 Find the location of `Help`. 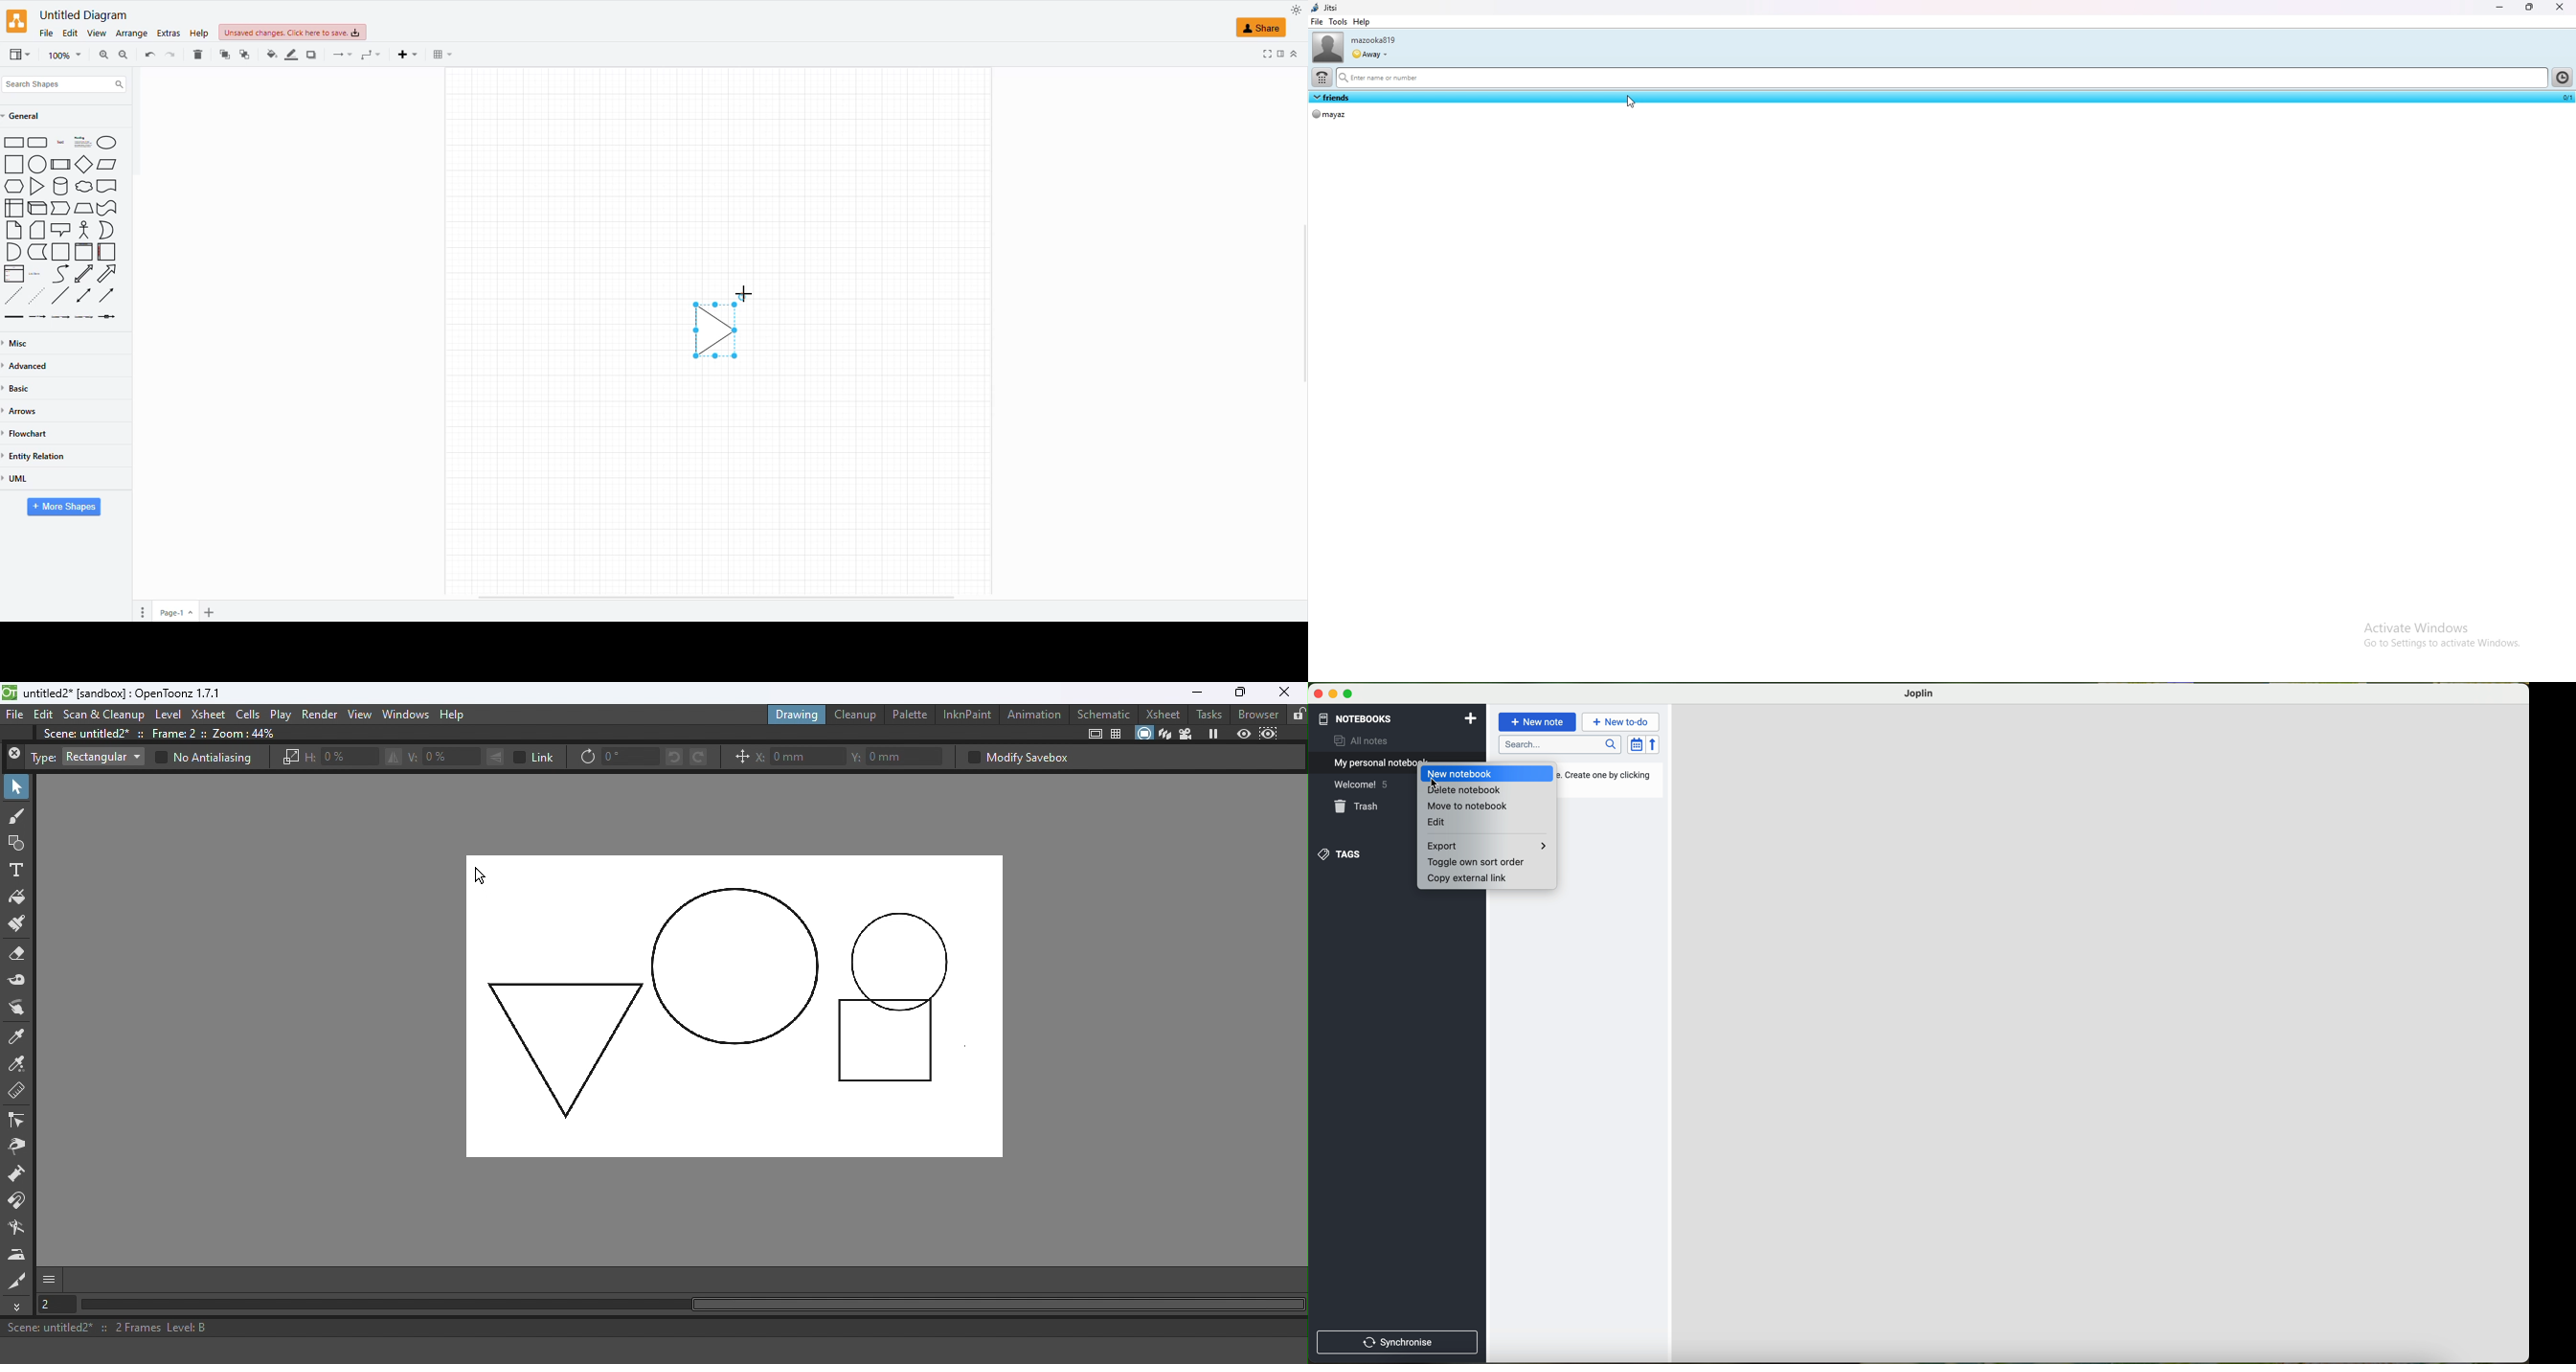

Help is located at coordinates (461, 714).